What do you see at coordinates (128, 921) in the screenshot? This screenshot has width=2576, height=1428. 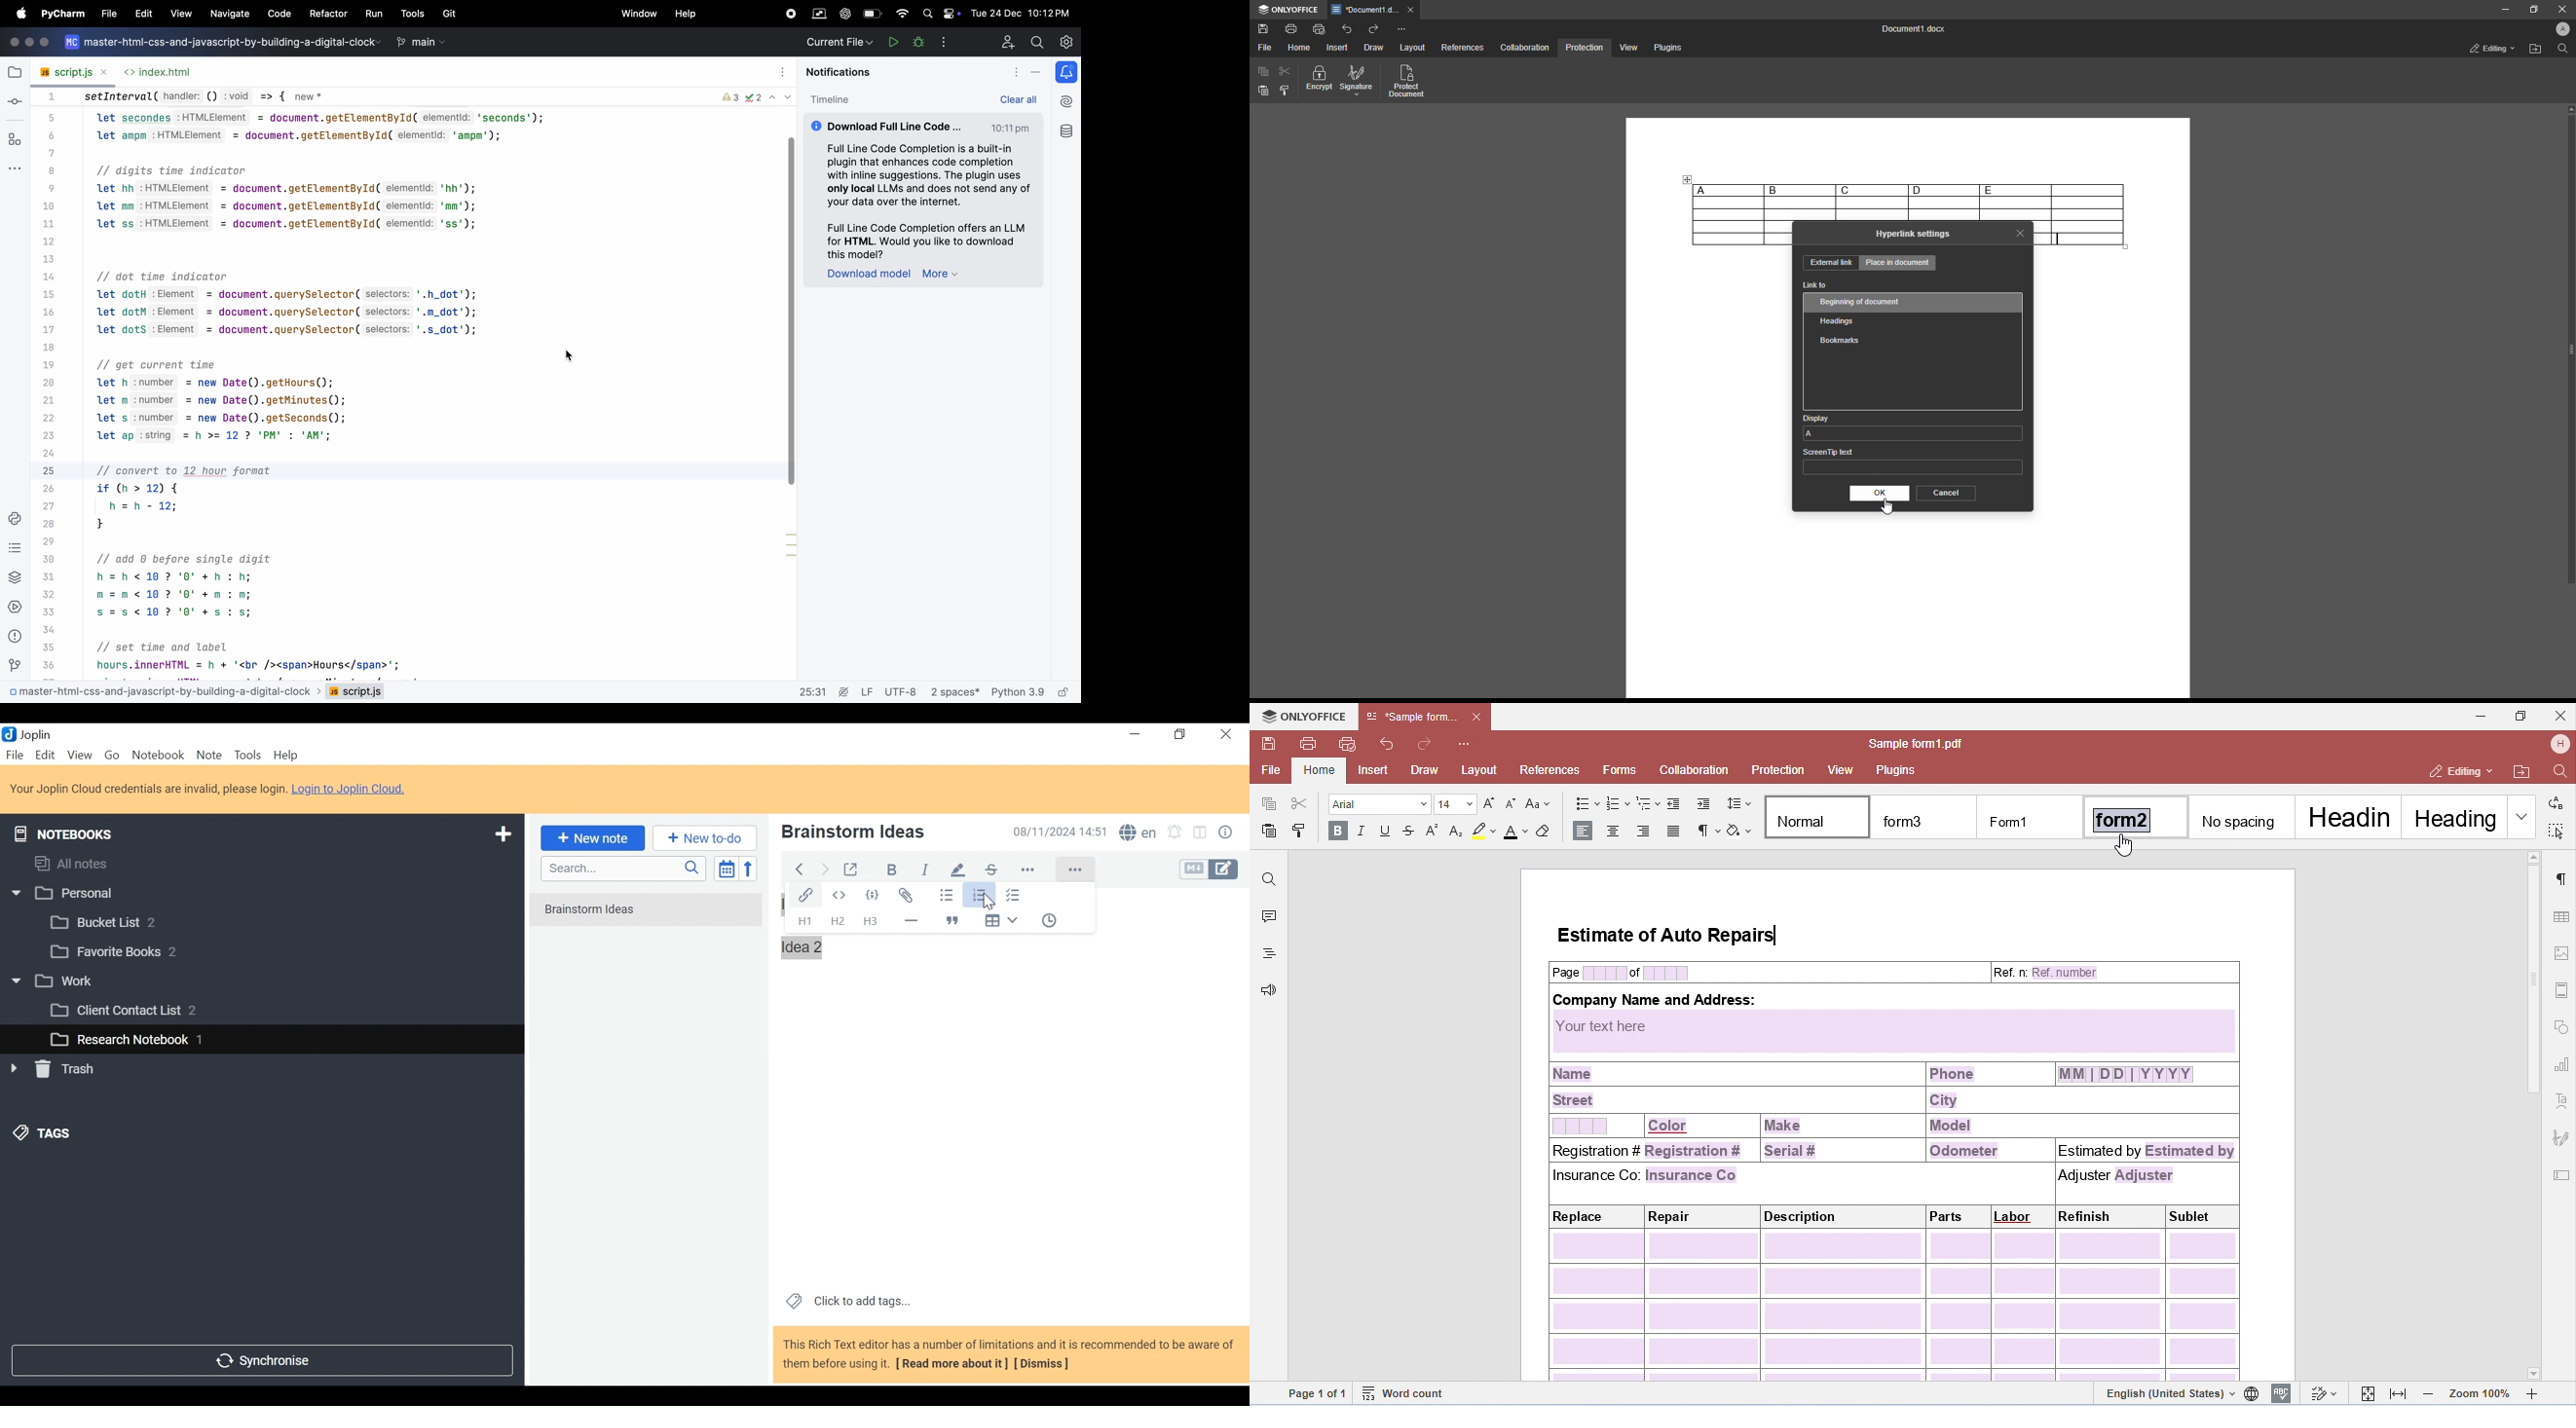 I see `[3 Bucket List 2` at bounding box center [128, 921].